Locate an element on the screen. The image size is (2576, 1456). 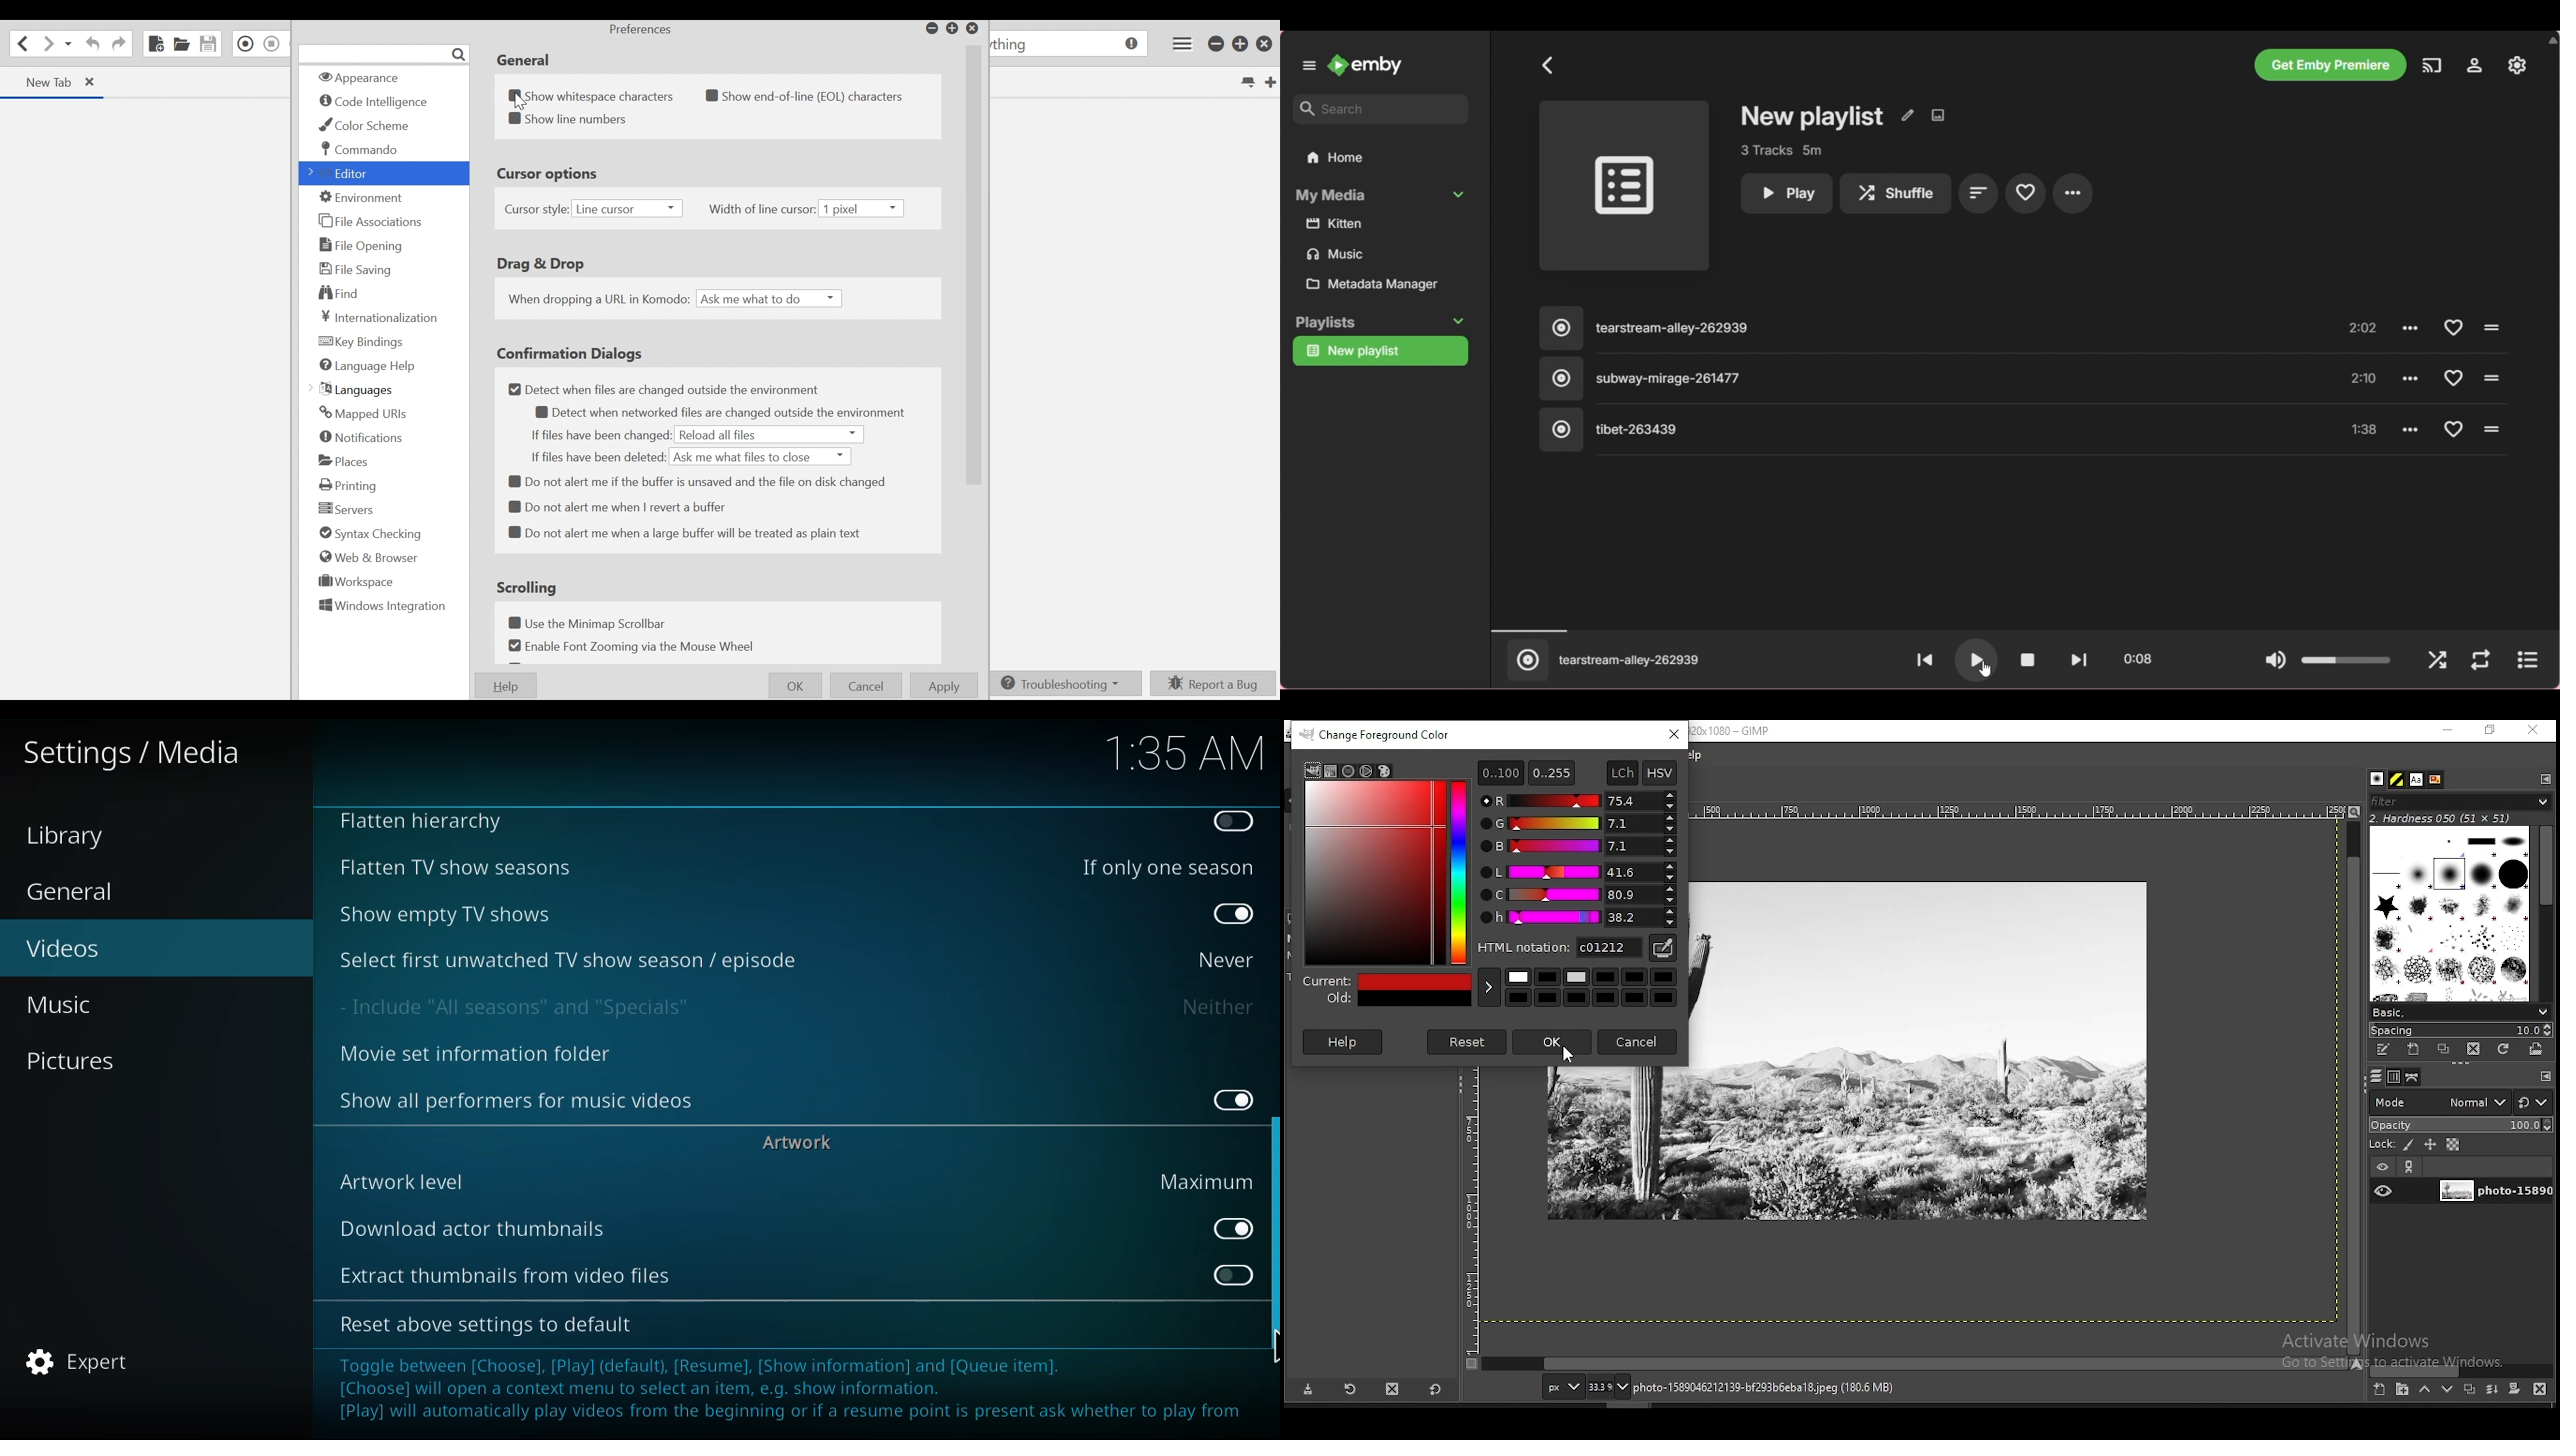
expert is located at coordinates (80, 1363).